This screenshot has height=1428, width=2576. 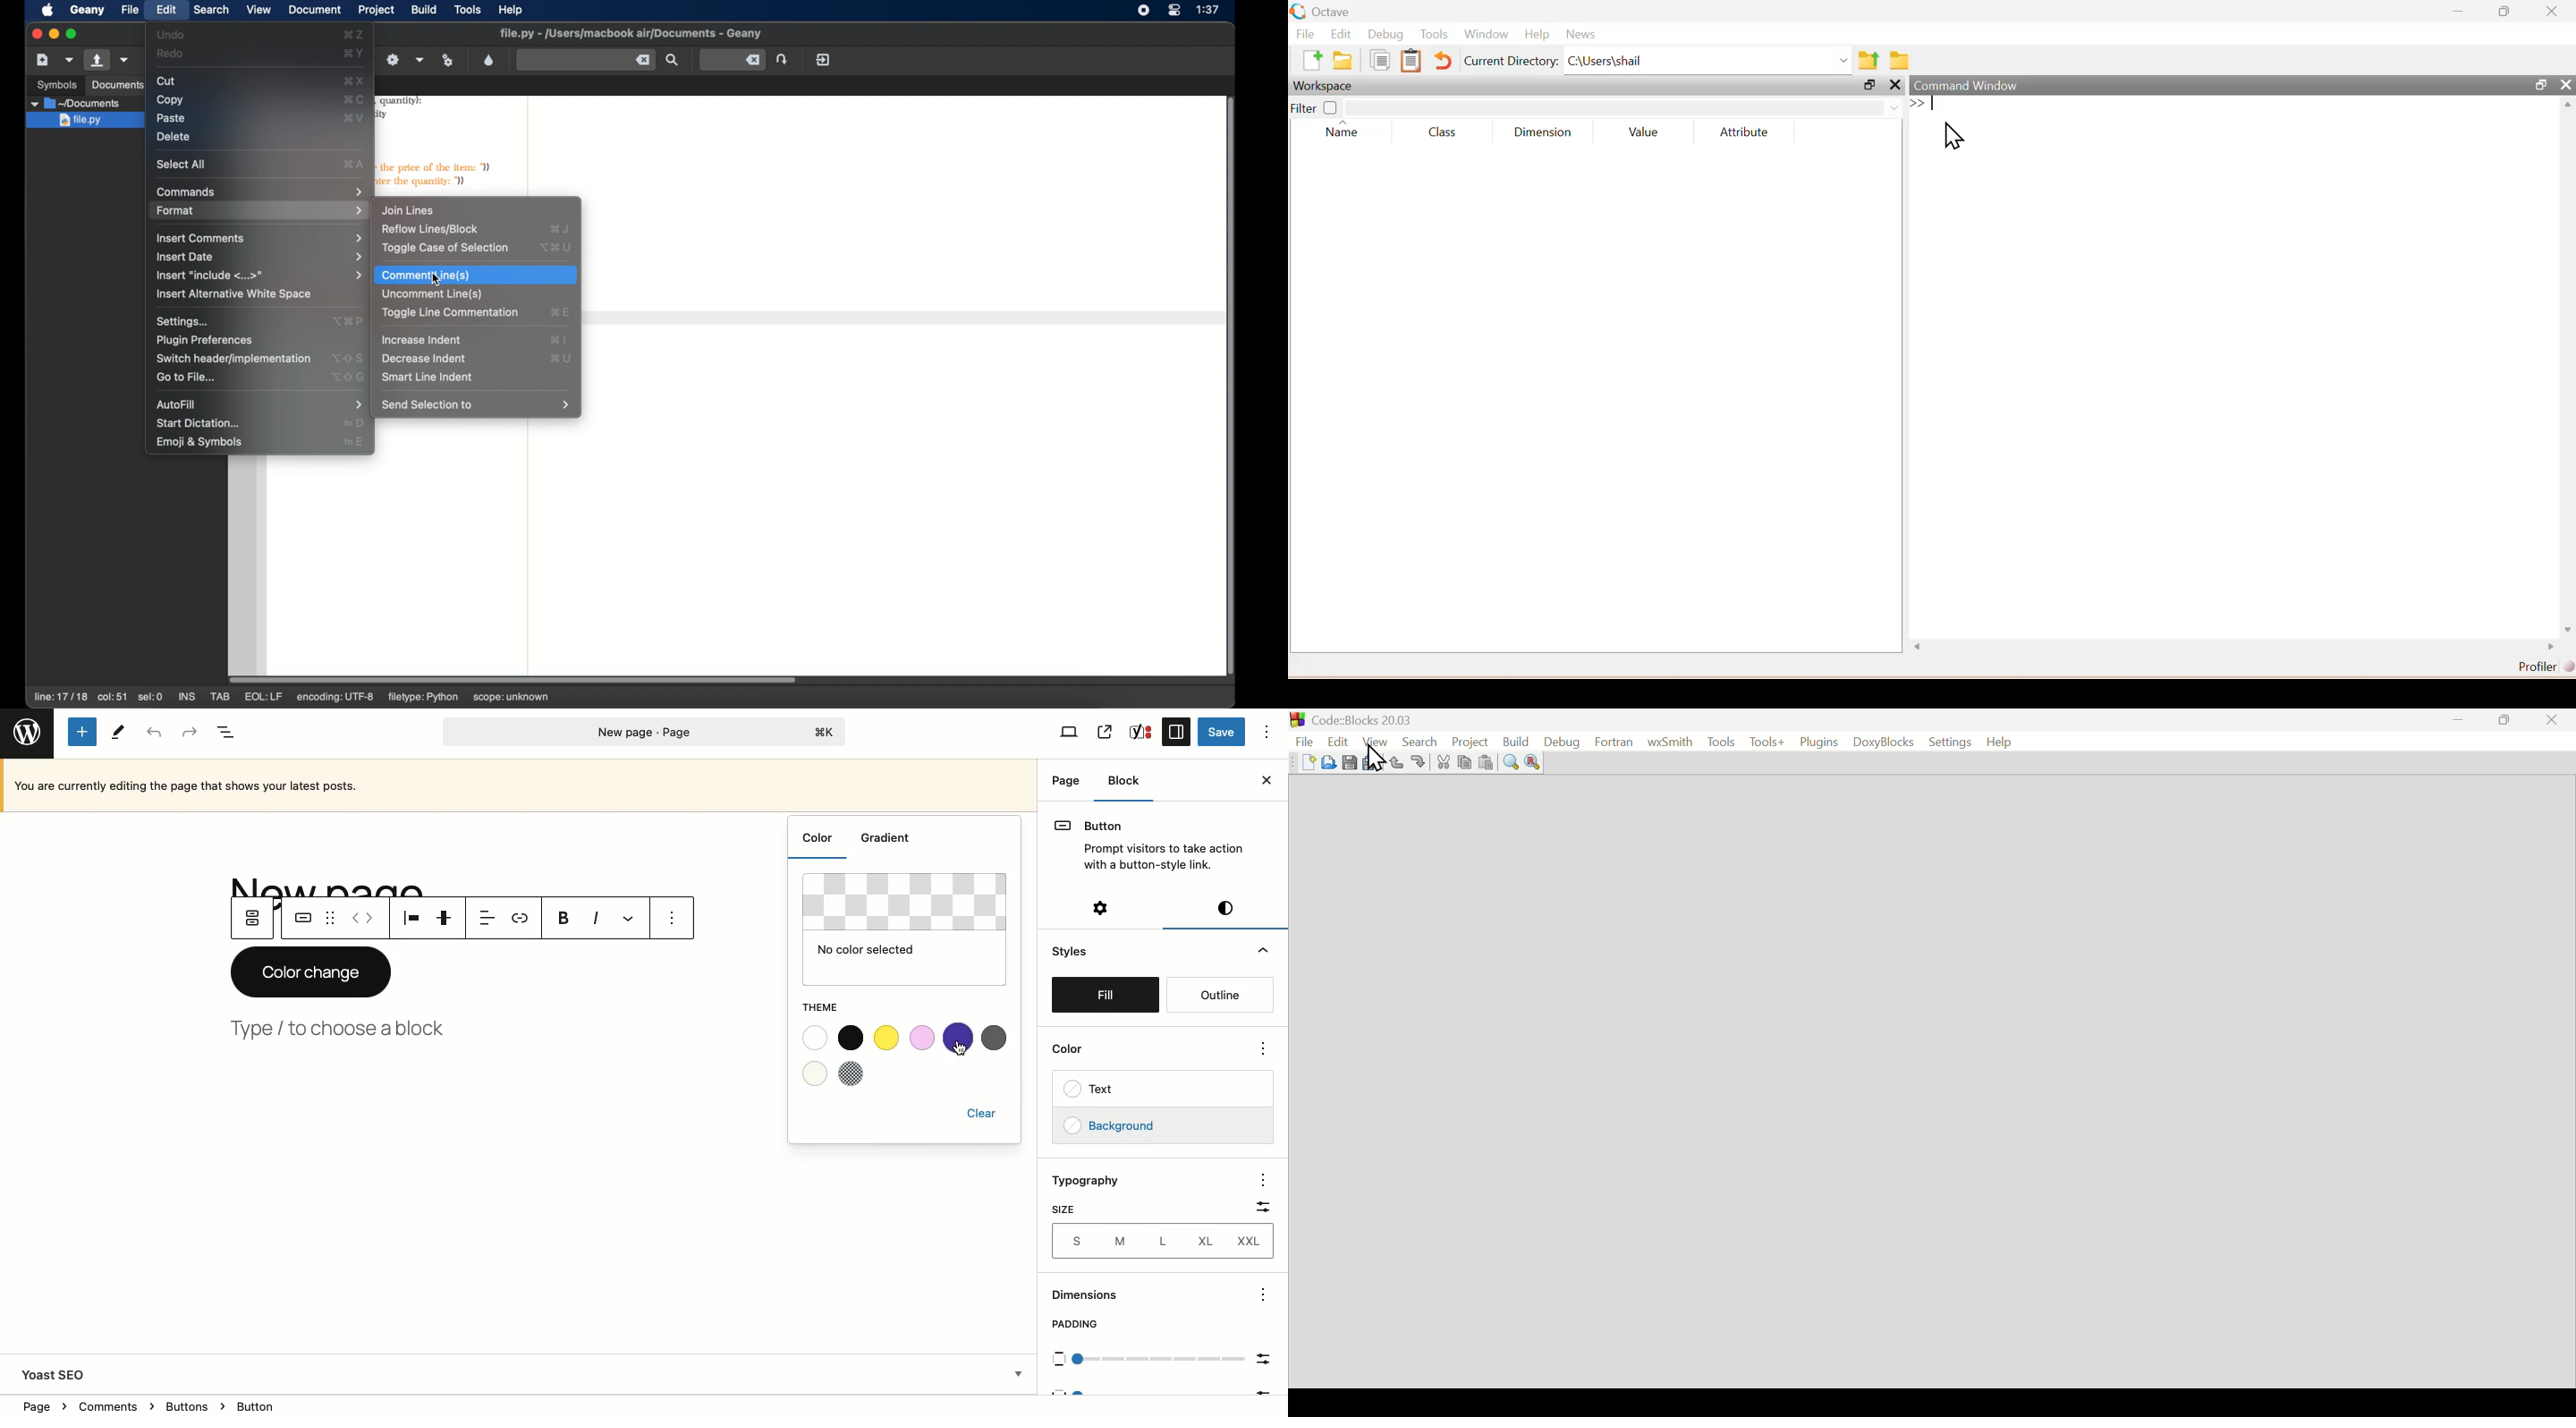 What do you see at coordinates (27, 732) in the screenshot?
I see `Wordpress logo` at bounding box center [27, 732].